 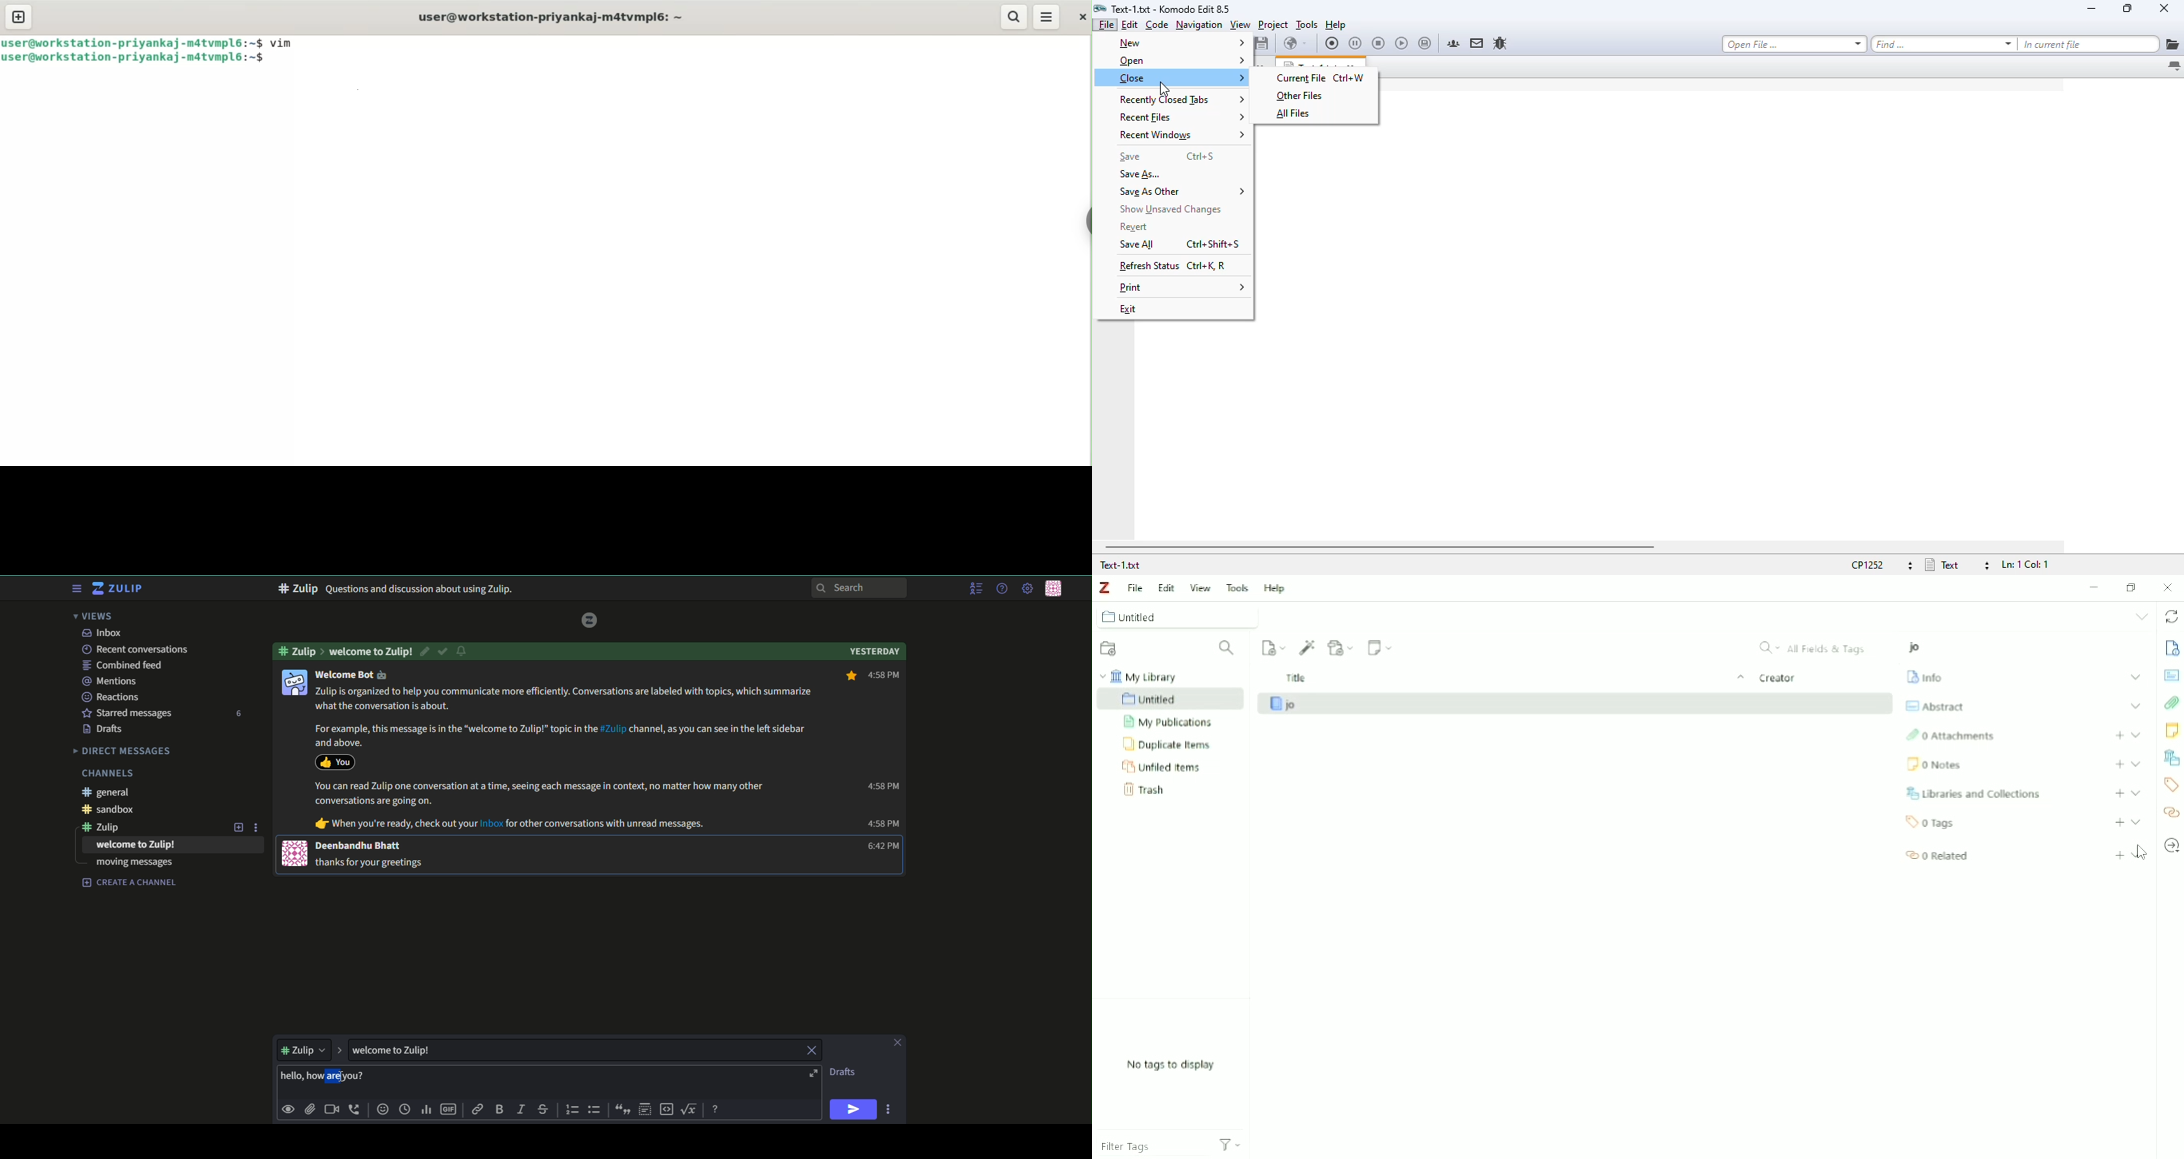 I want to click on #zulip, so click(x=107, y=827).